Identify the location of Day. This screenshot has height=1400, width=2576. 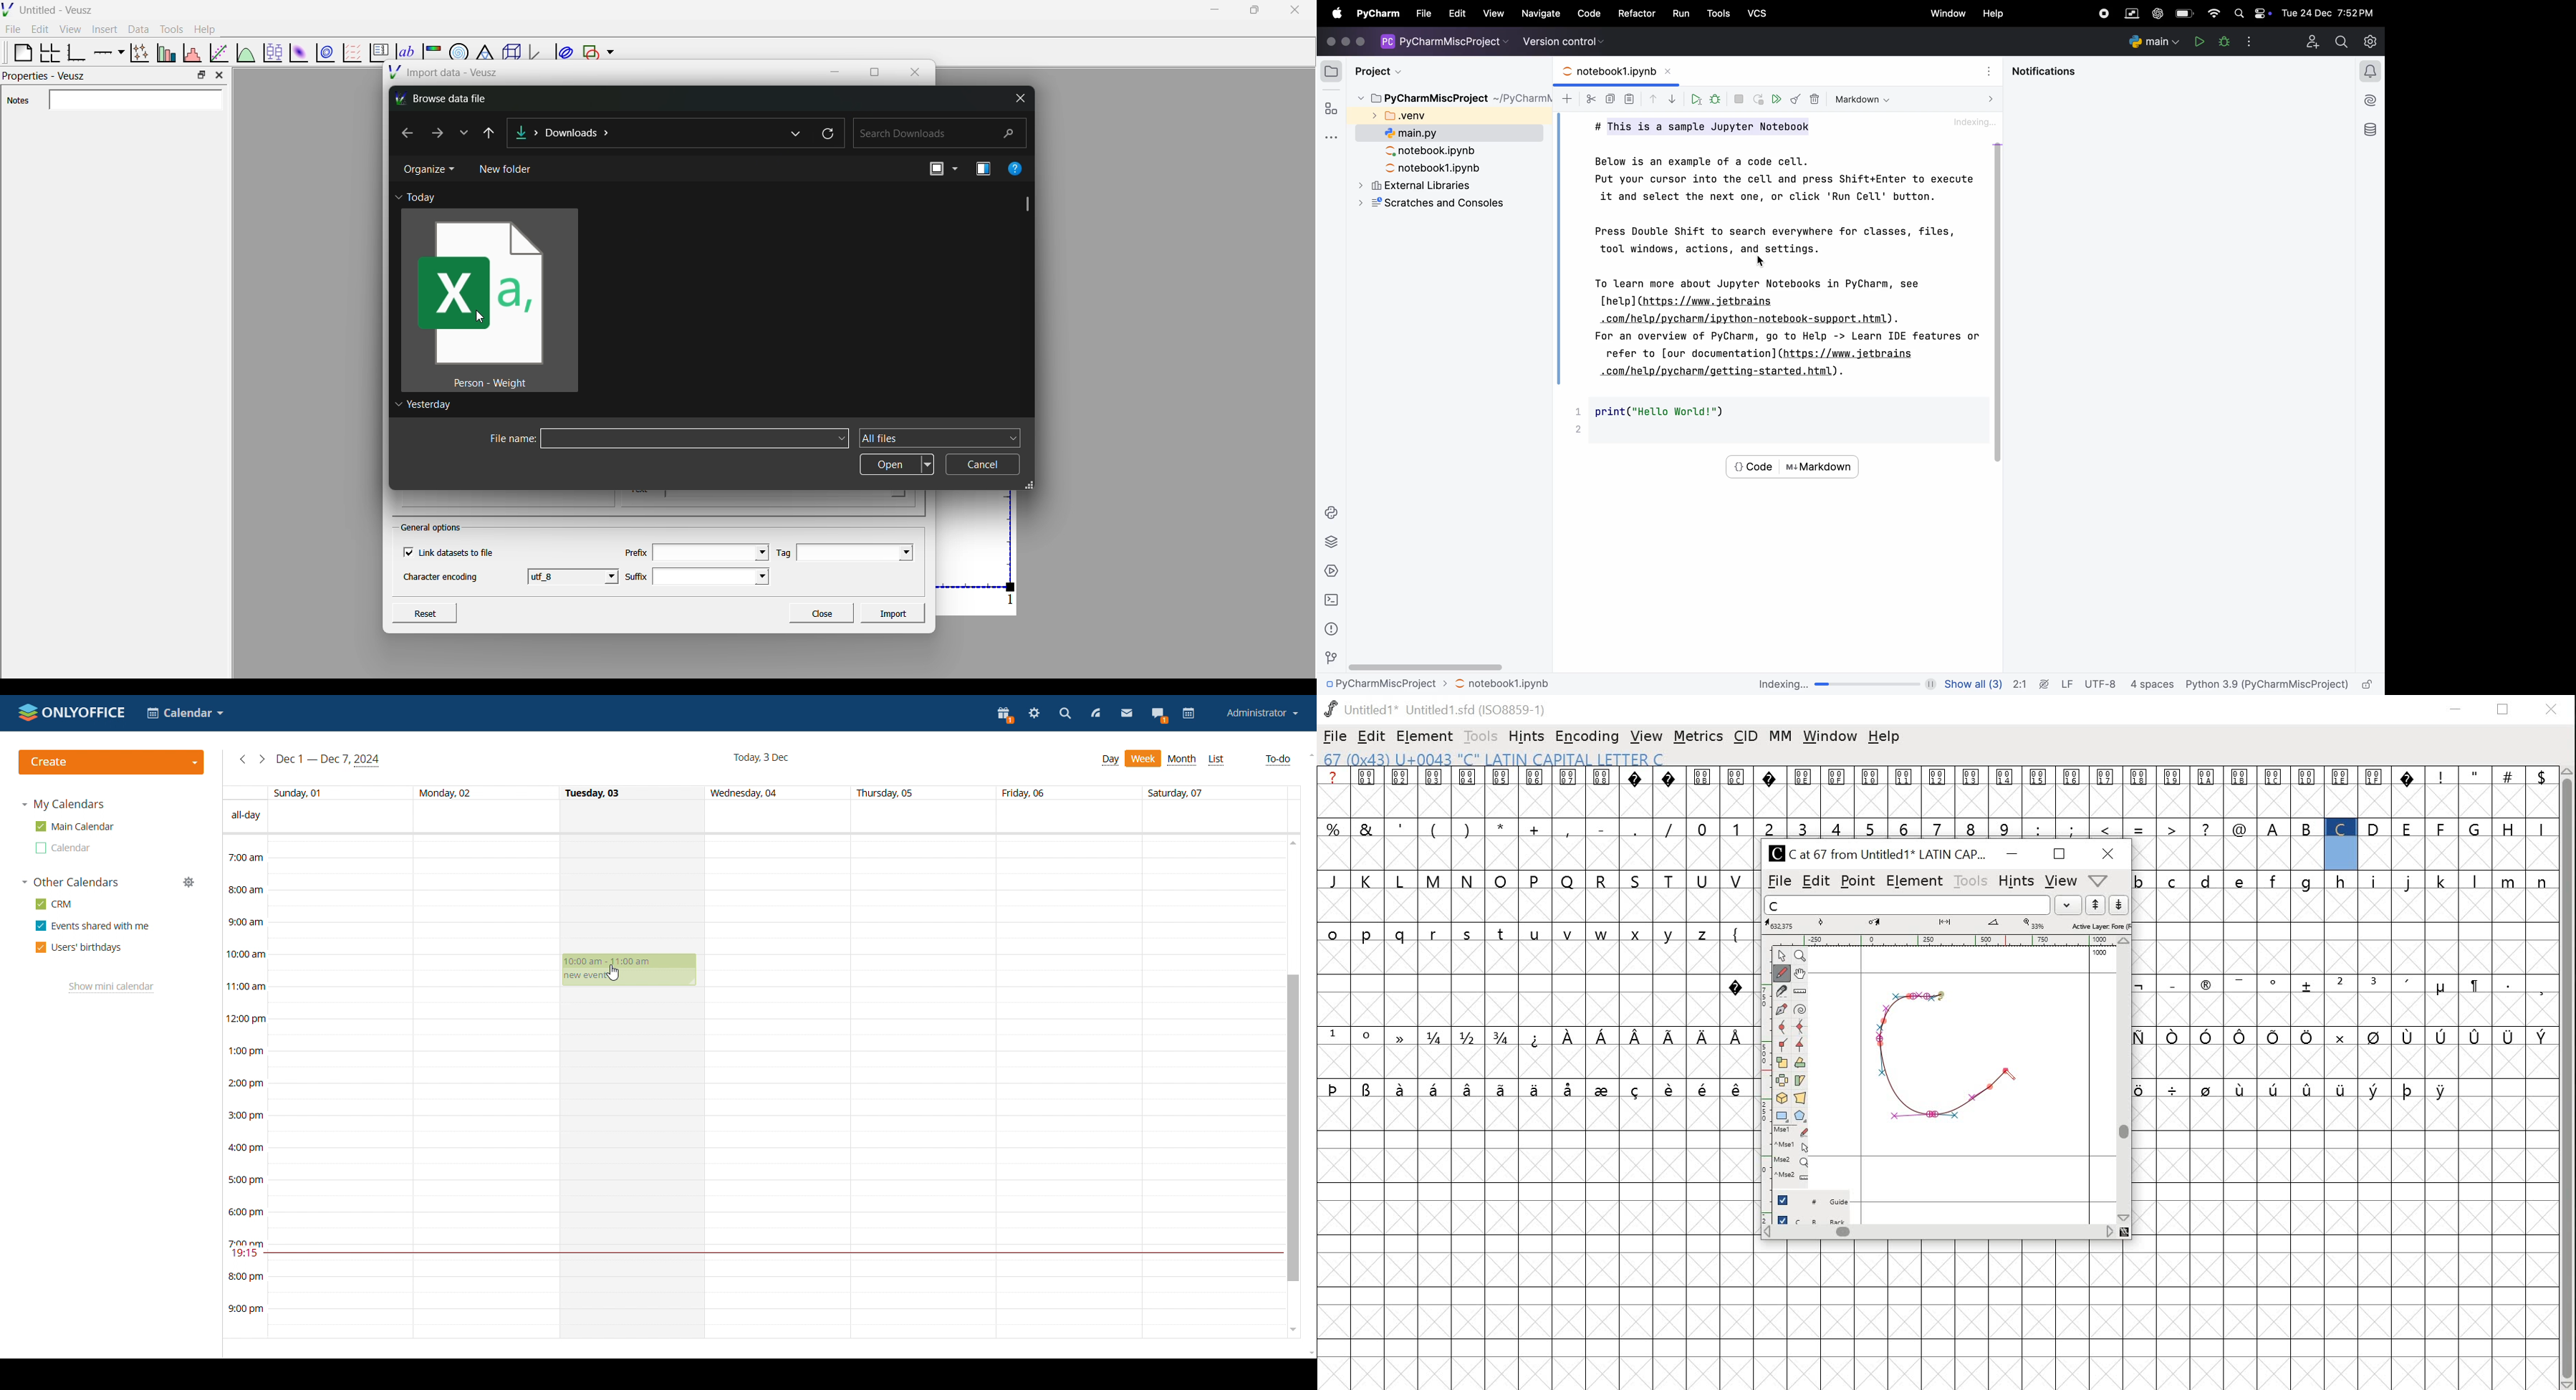
(1111, 760).